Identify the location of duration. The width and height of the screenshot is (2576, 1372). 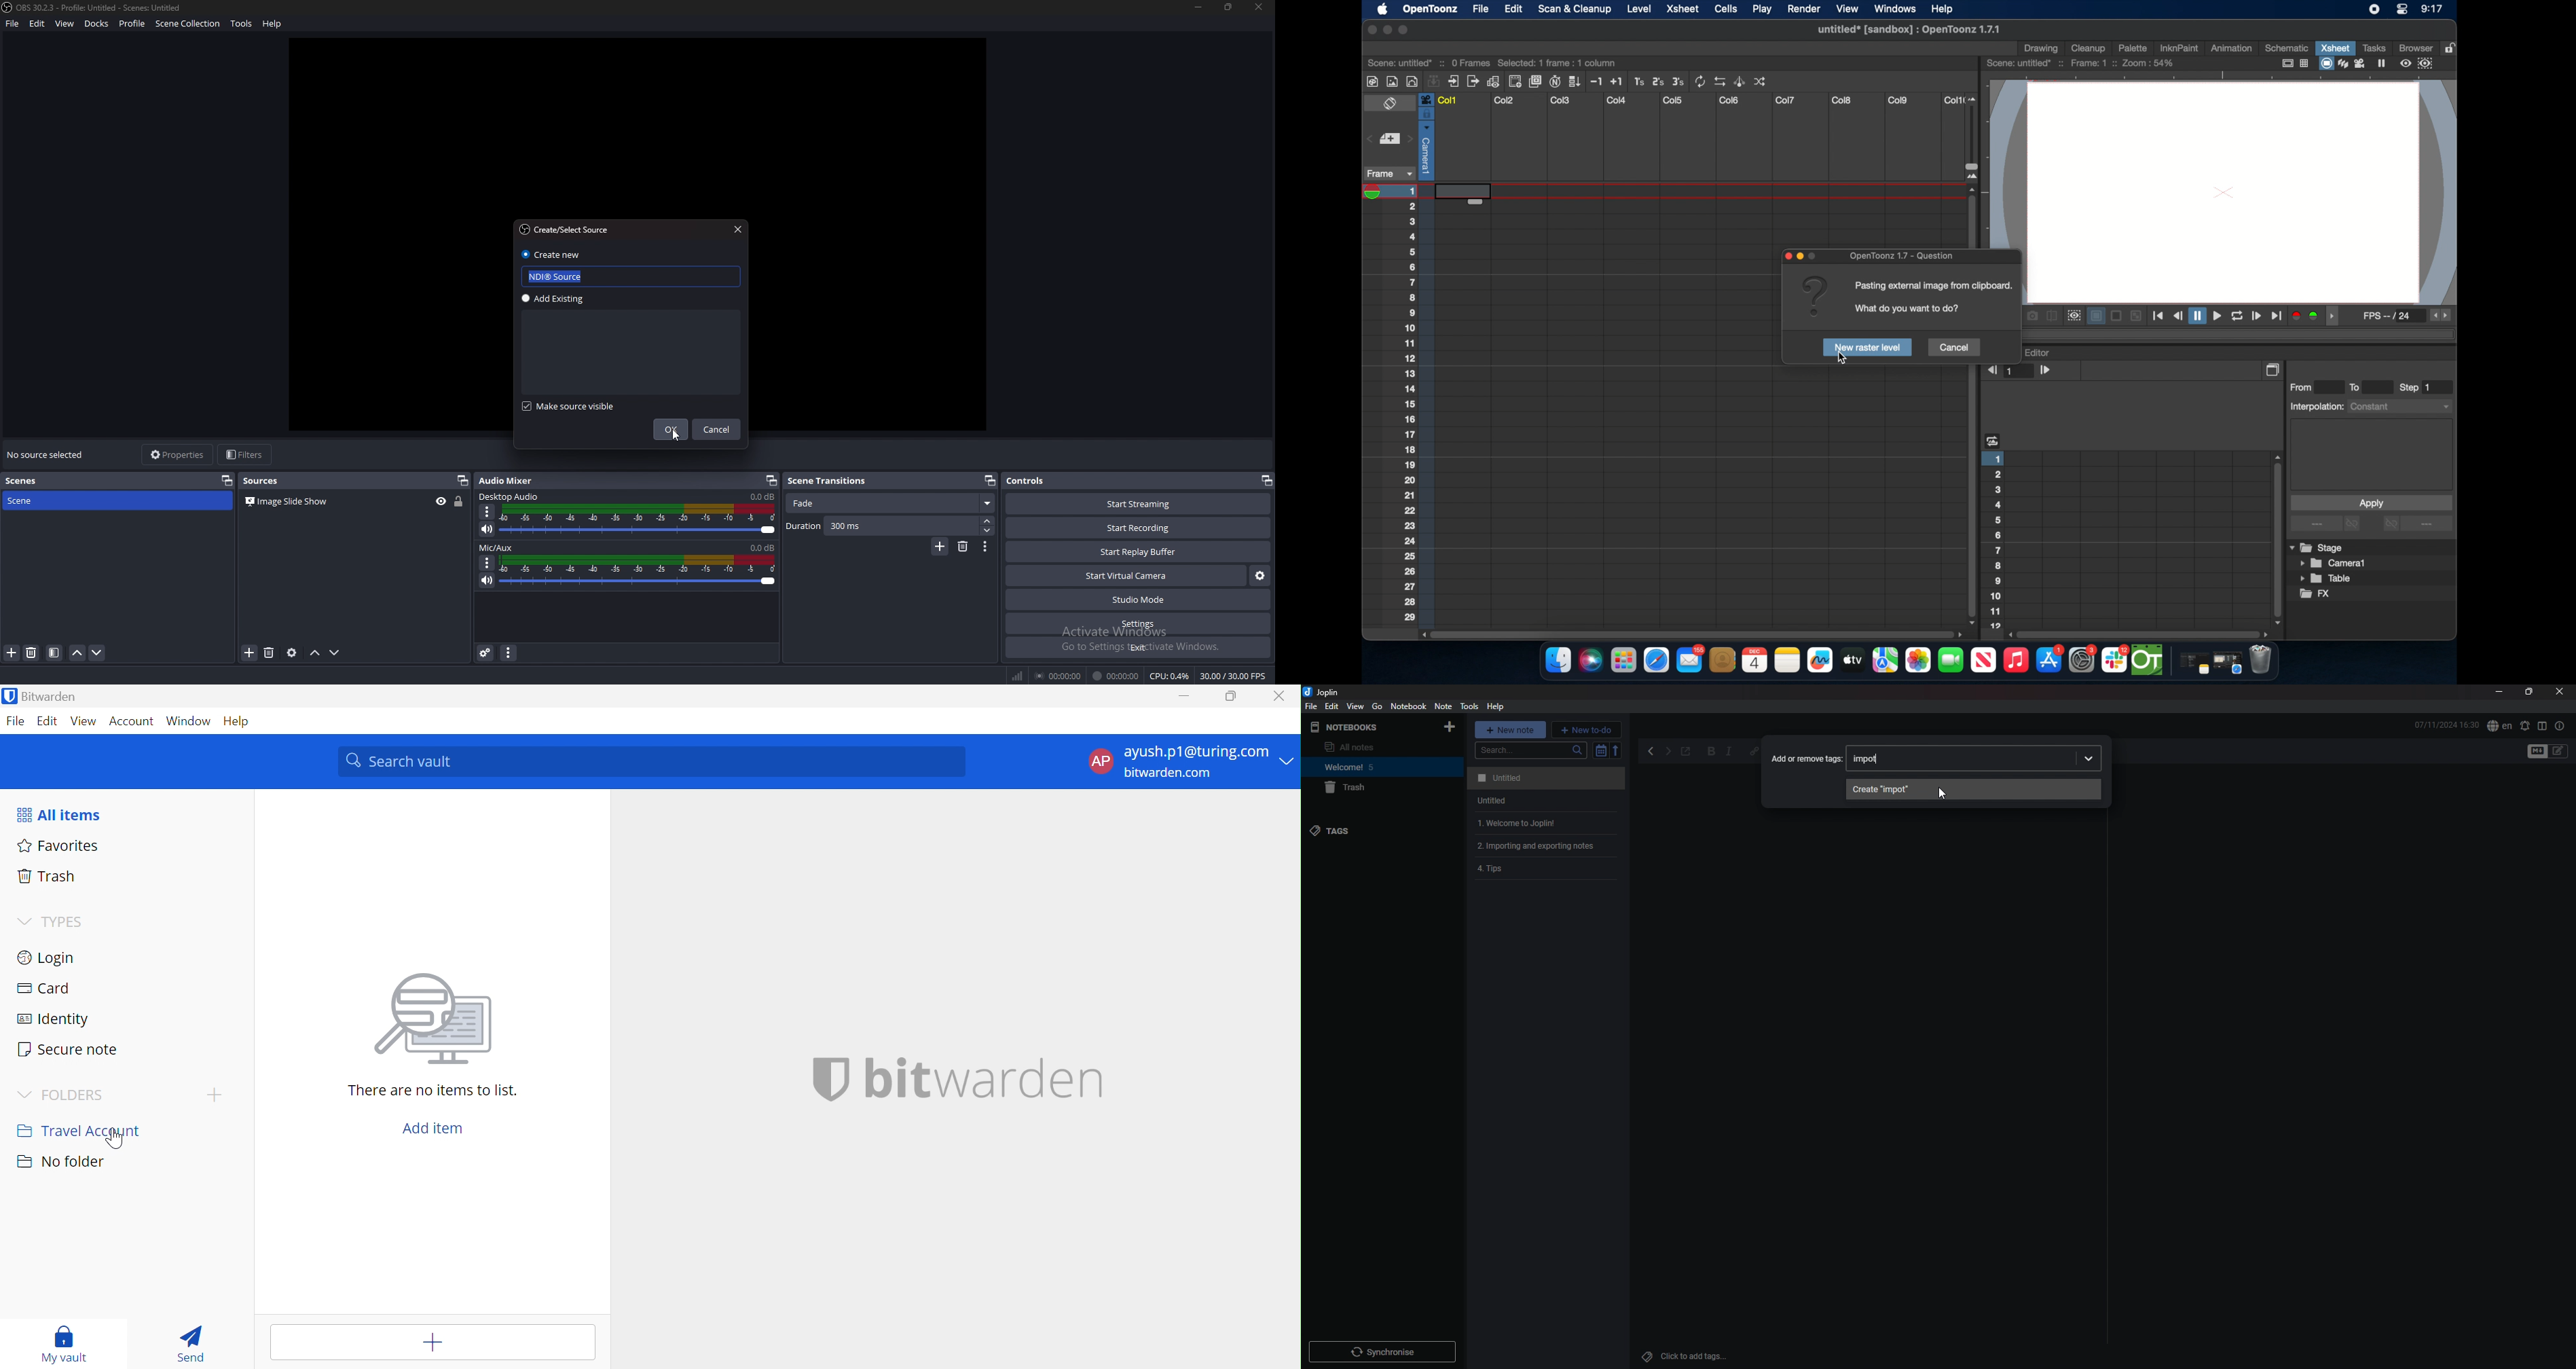
(882, 525).